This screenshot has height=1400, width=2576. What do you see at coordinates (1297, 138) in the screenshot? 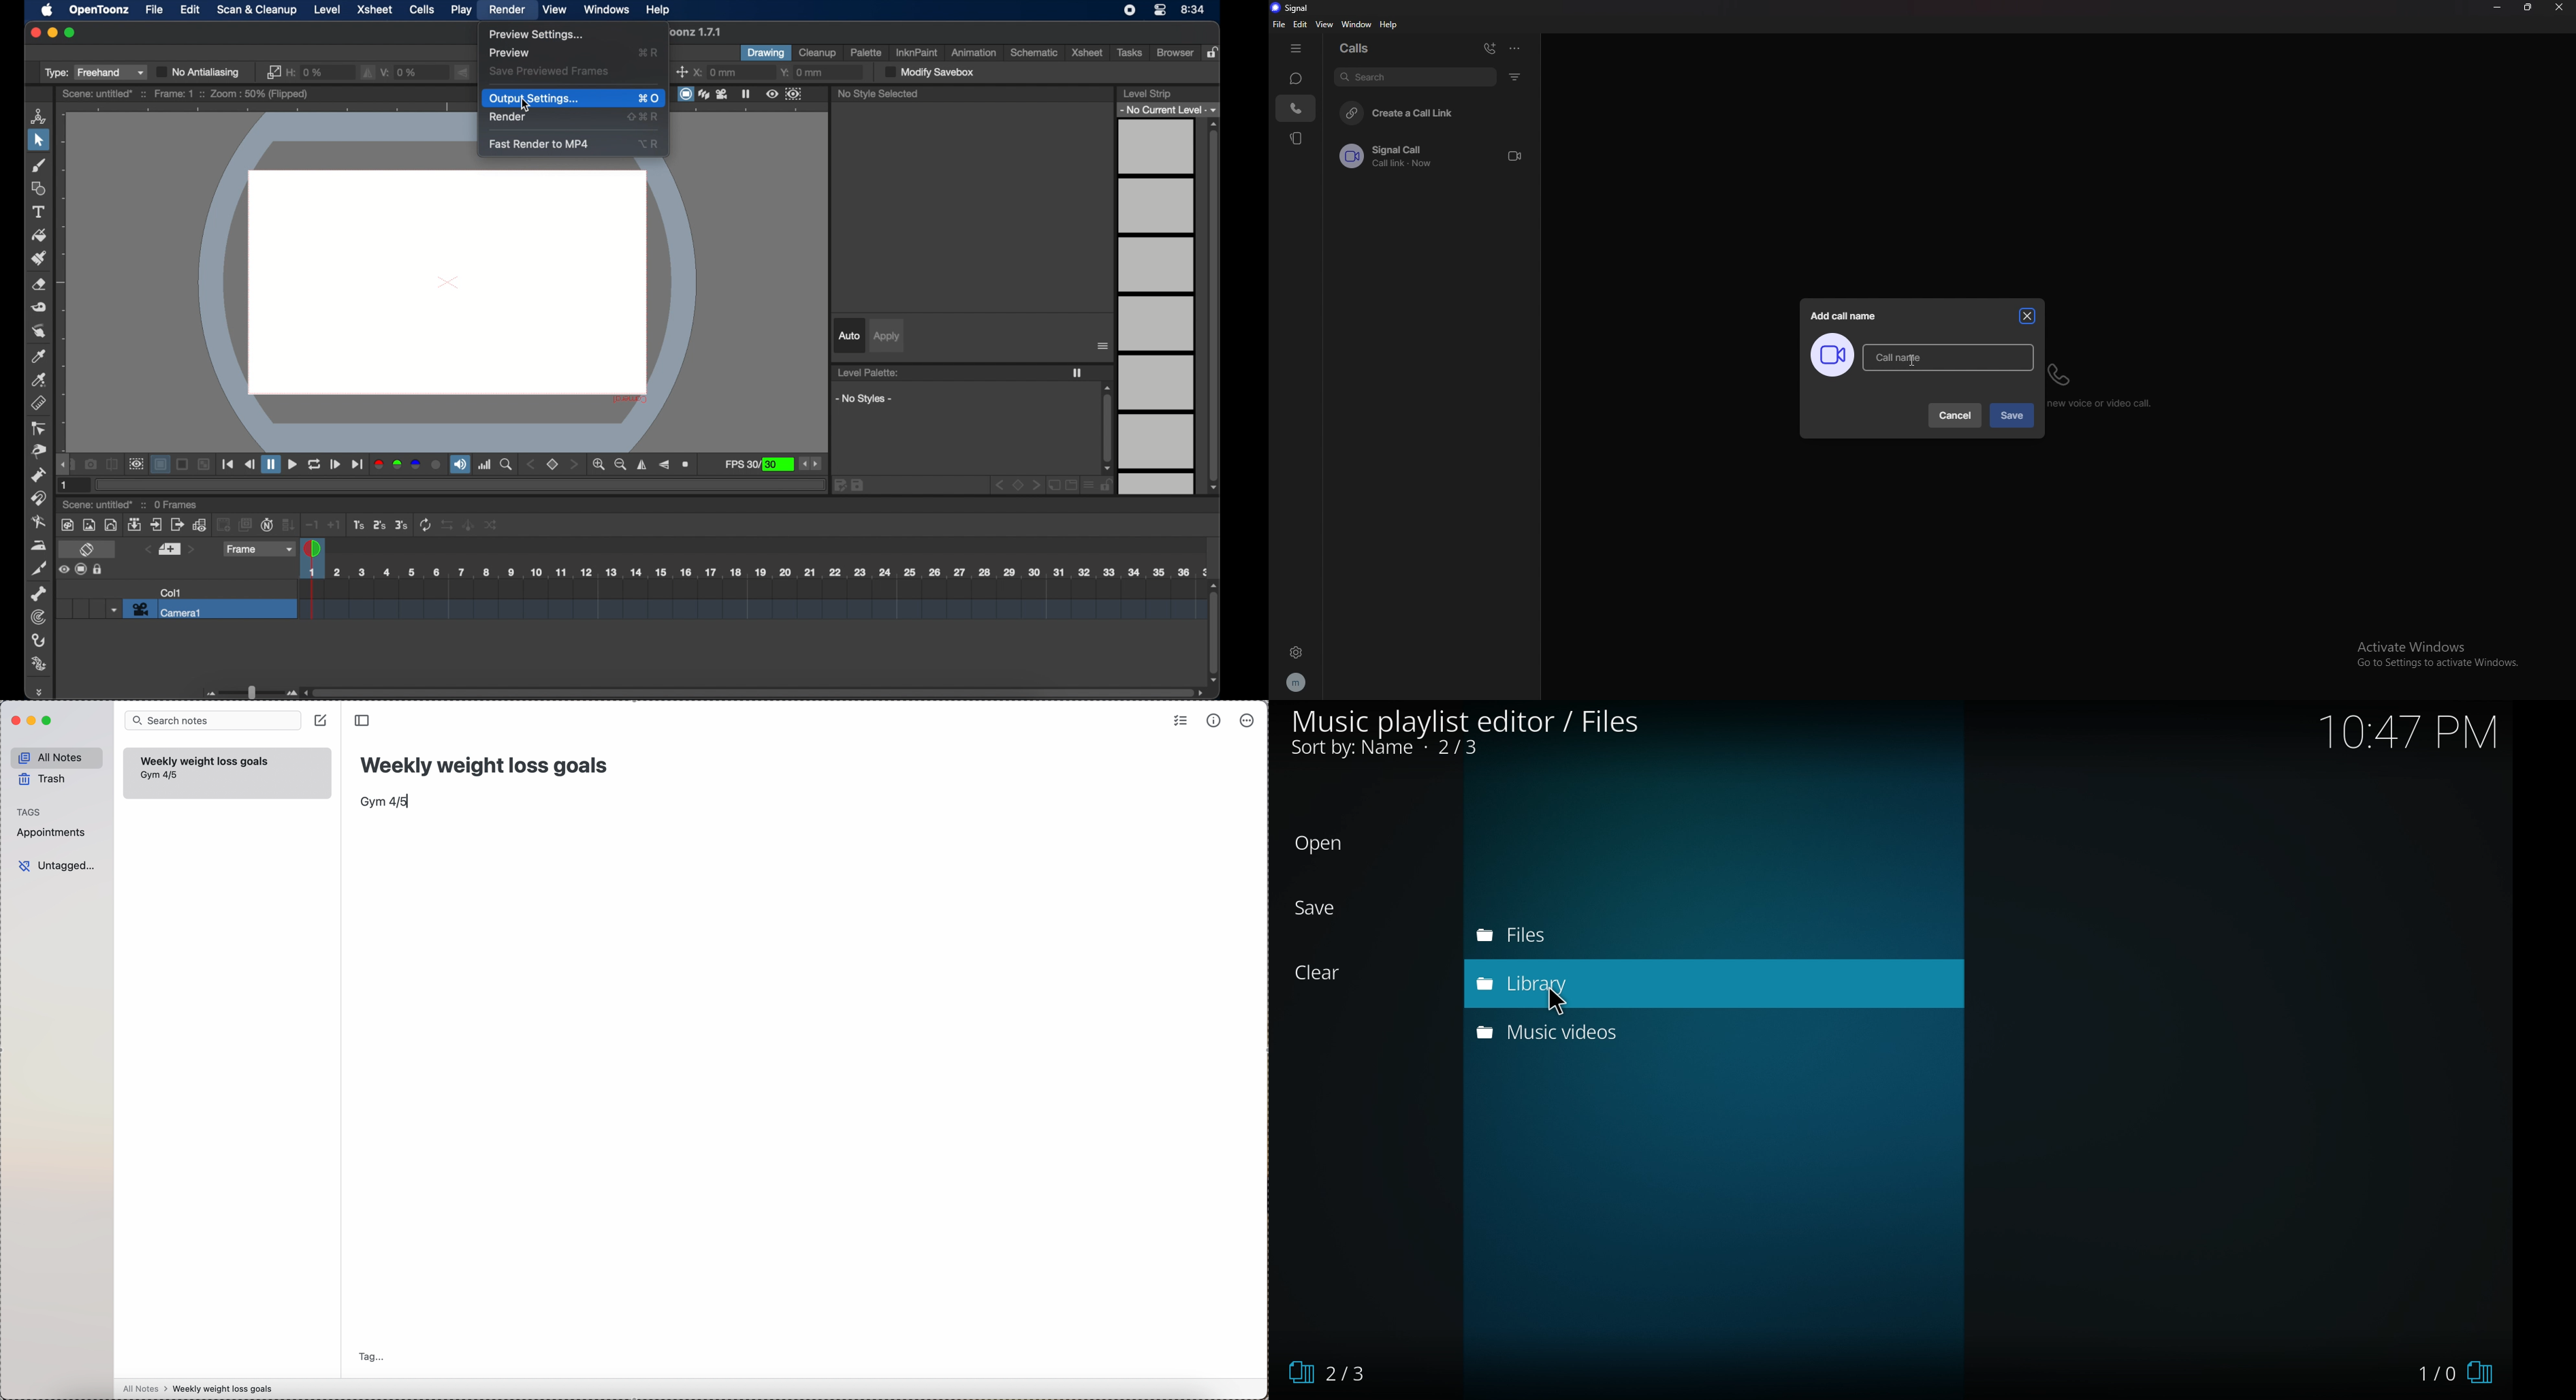
I see `stories` at bounding box center [1297, 138].